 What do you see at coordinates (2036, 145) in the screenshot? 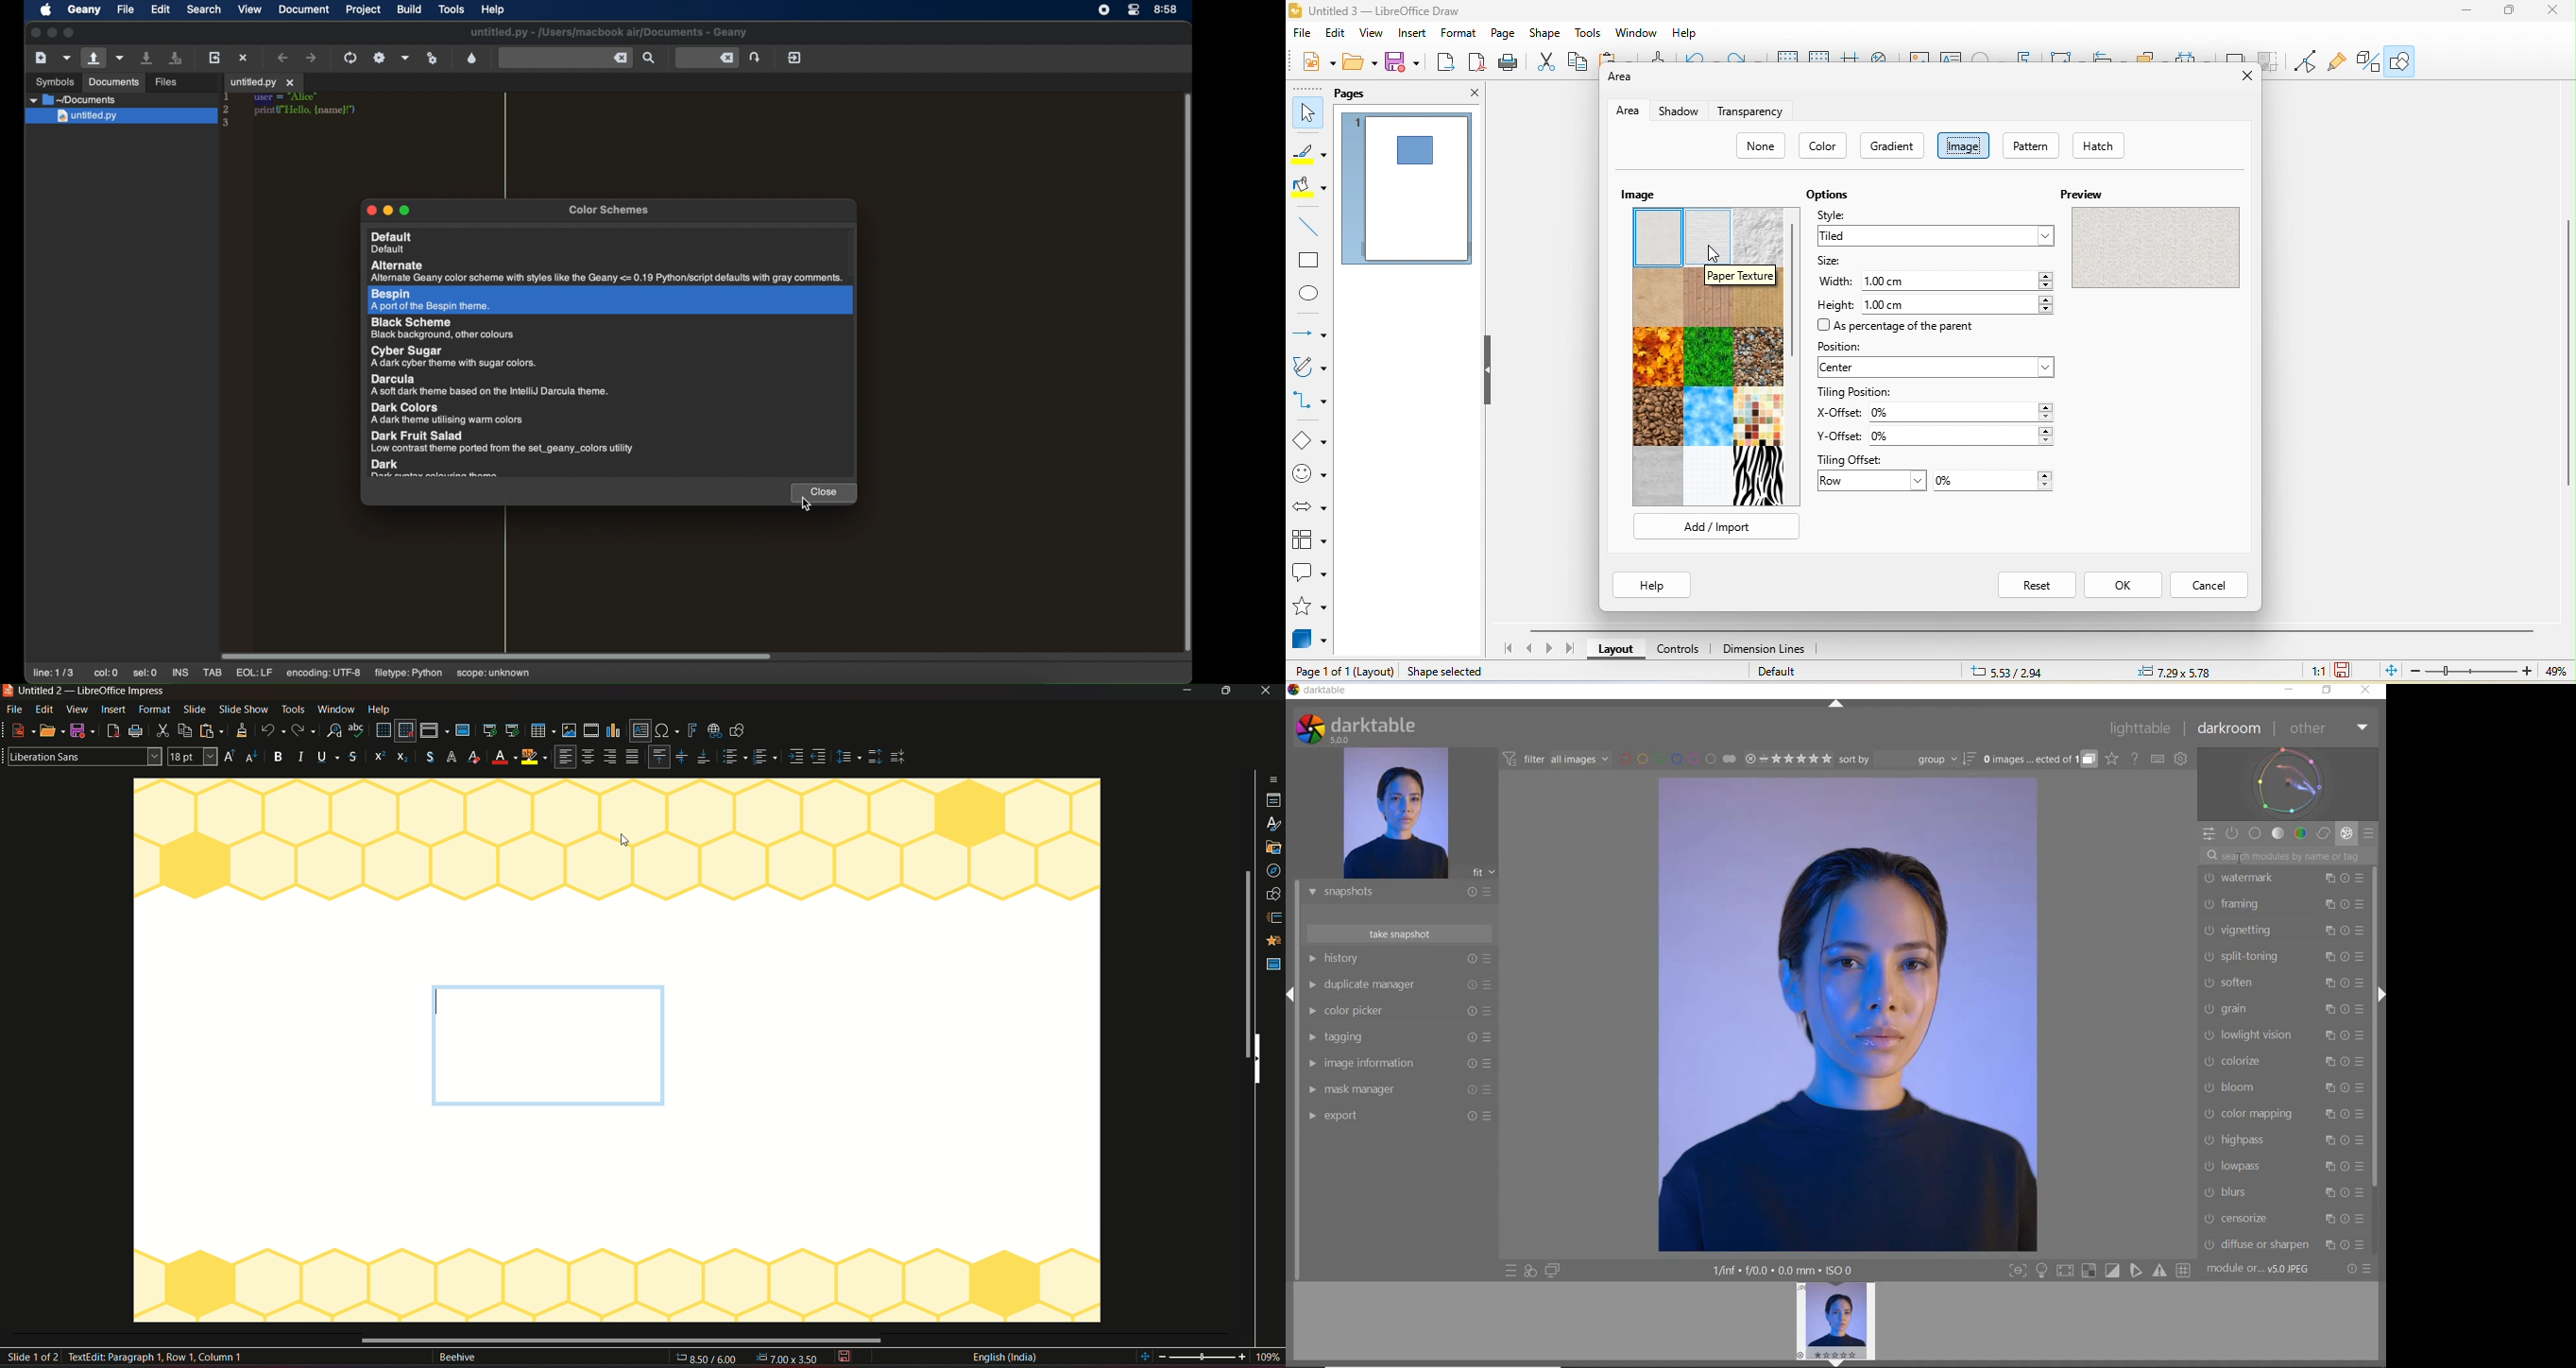
I see `pattern` at bounding box center [2036, 145].